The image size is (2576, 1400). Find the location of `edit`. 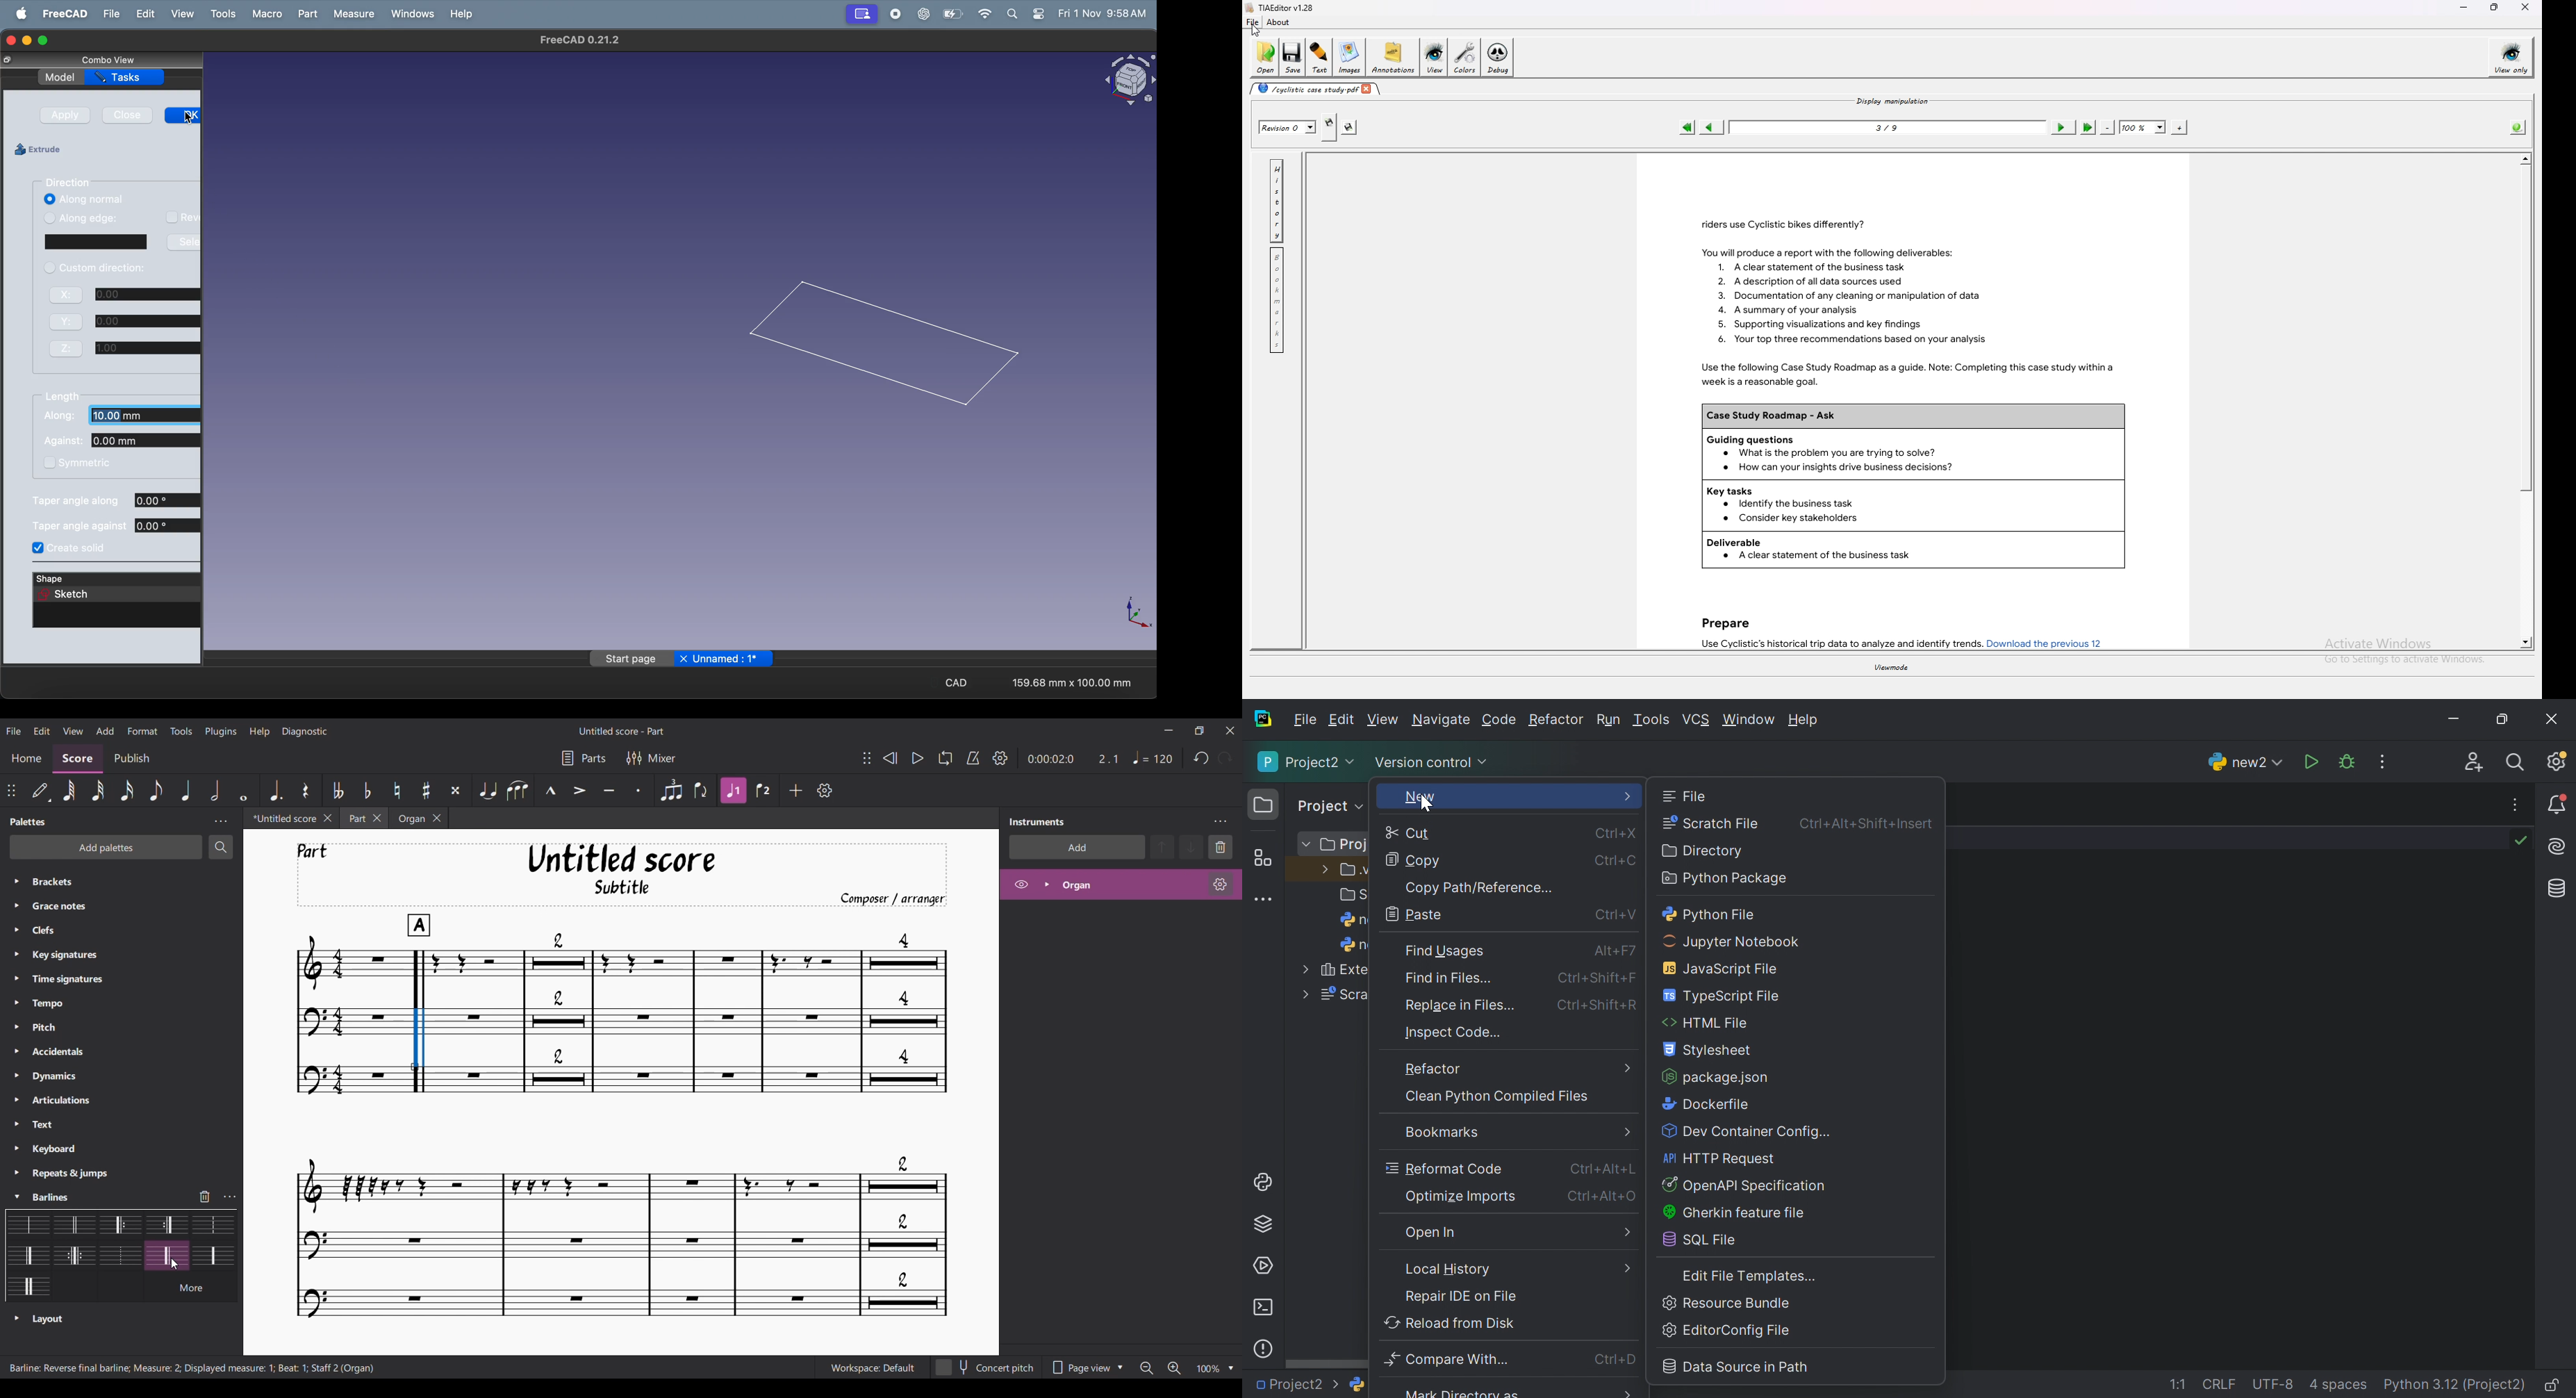

edit is located at coordinates (142, 13).